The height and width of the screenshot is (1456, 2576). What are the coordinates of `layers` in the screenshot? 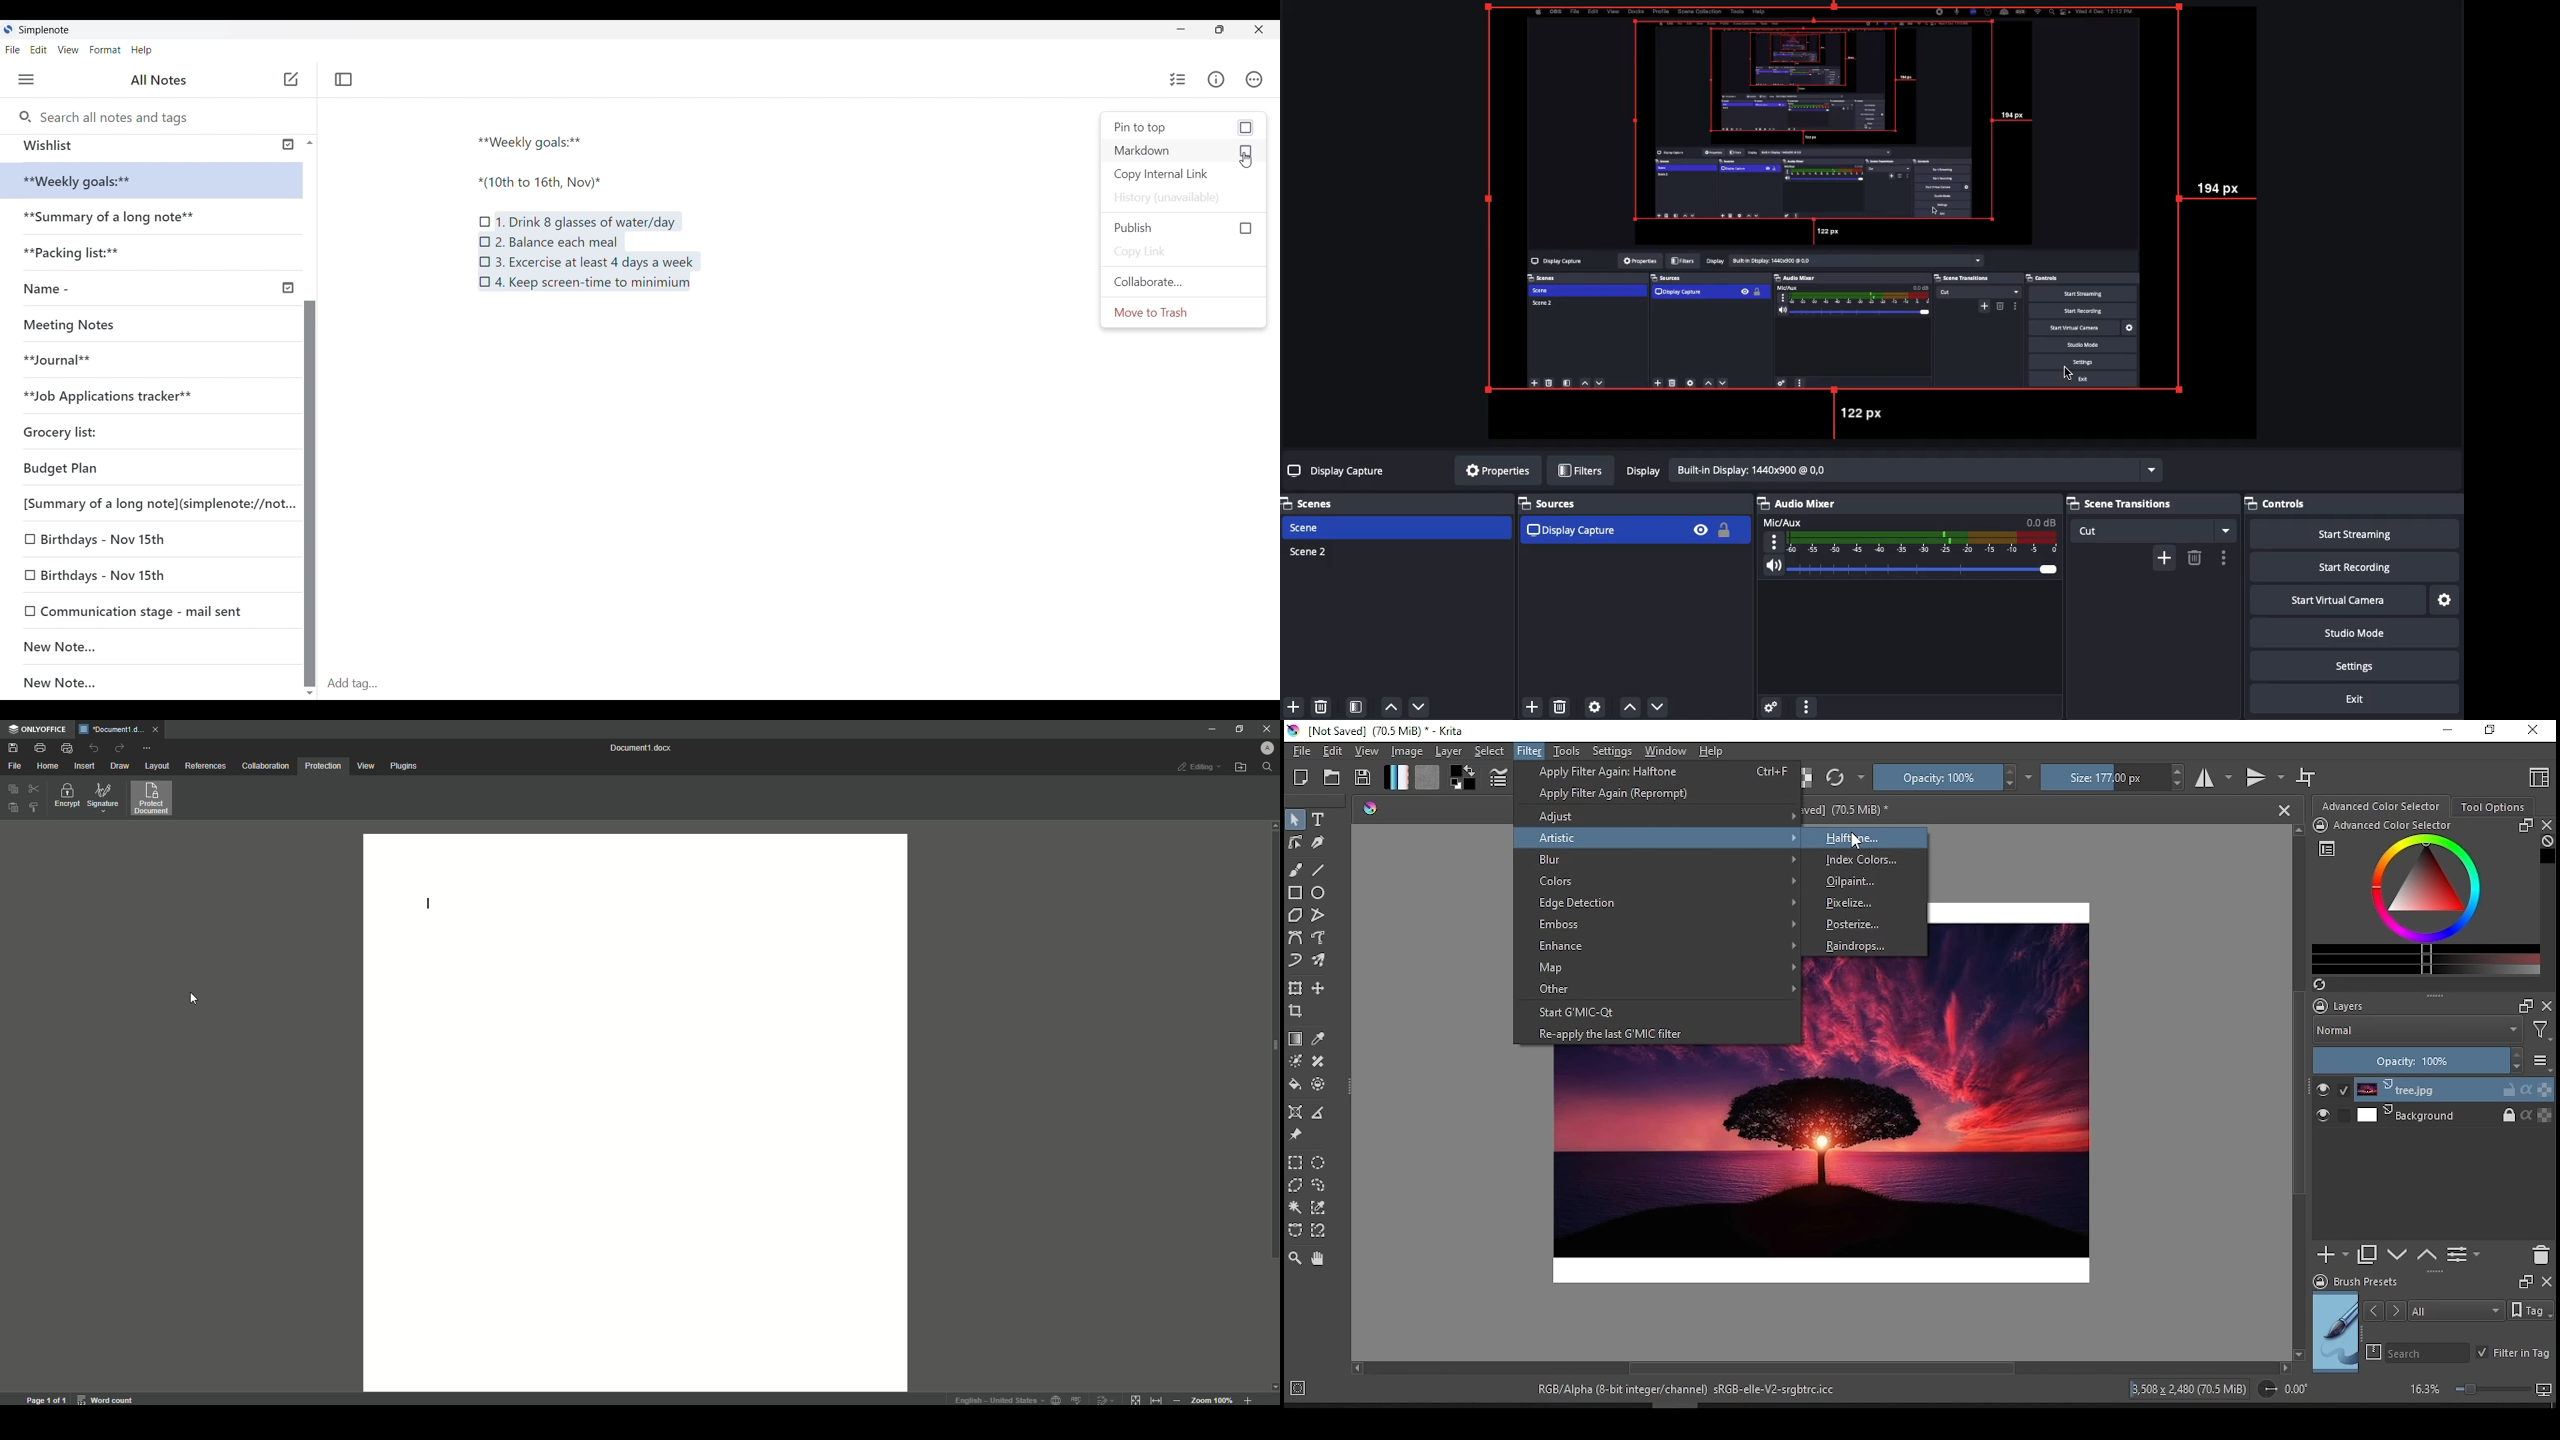 It's located at (2336, 1004).